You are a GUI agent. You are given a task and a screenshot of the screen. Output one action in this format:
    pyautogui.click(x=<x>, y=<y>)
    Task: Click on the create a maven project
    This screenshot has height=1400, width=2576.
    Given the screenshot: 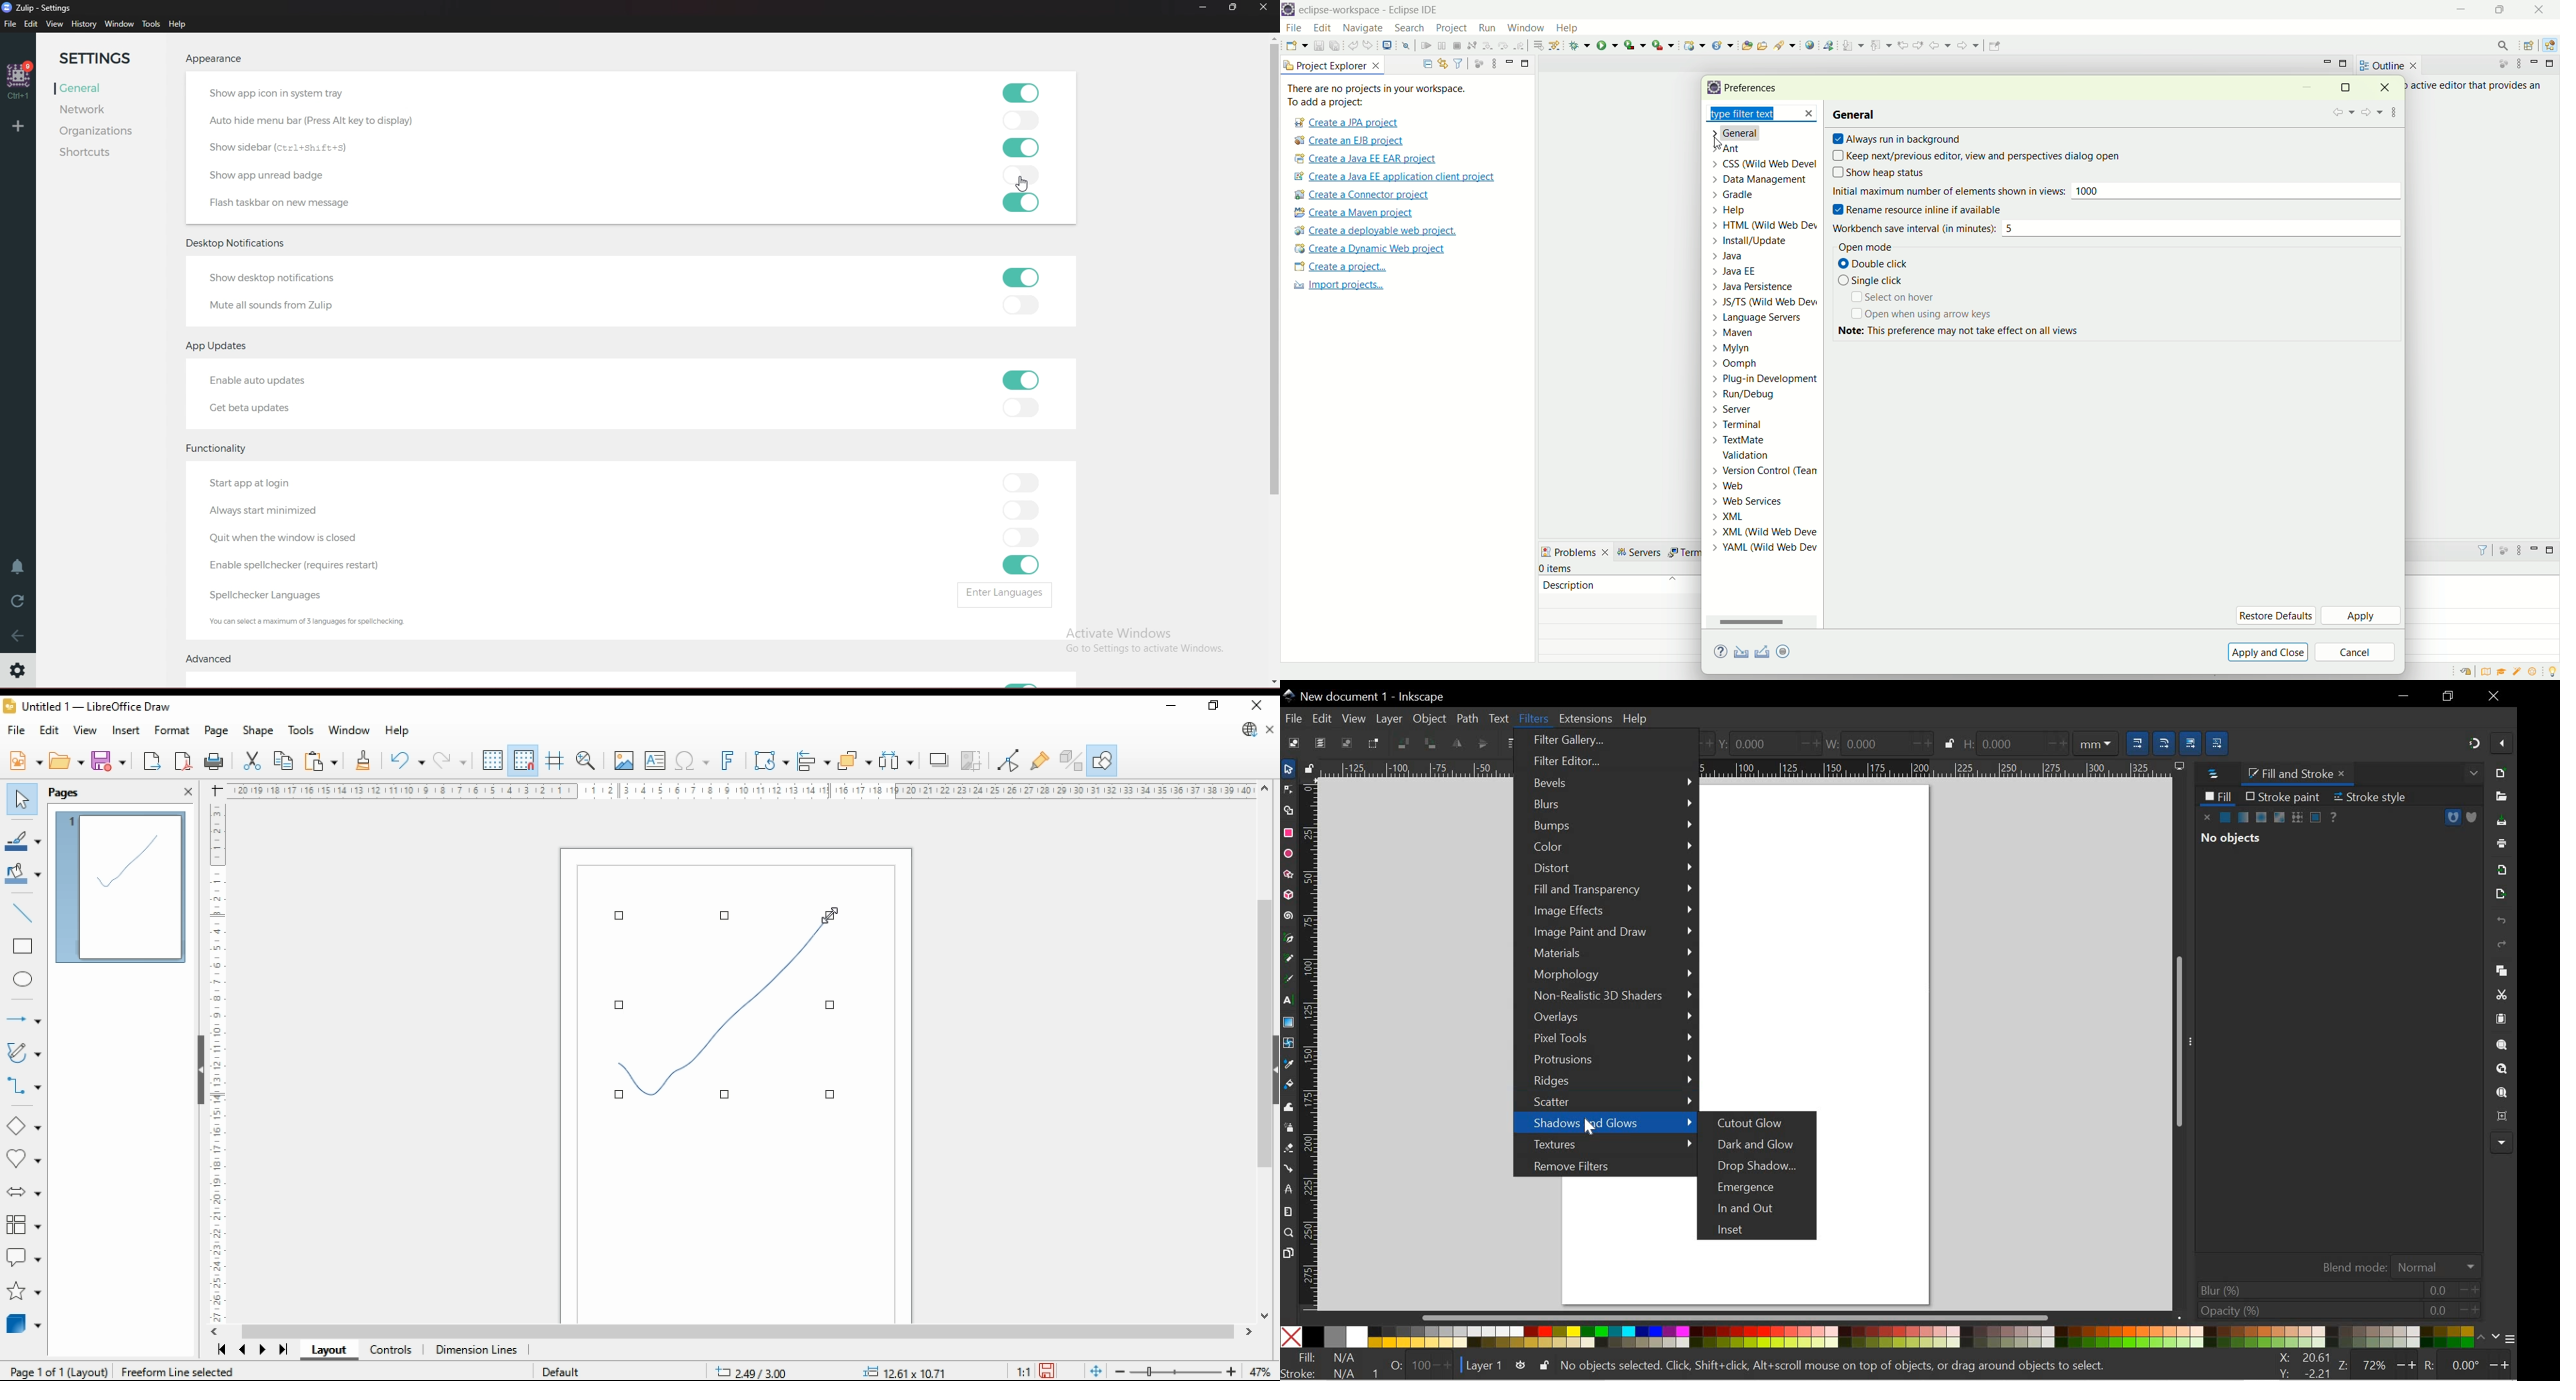 What is the action you would take?
    pyautogui.click(x=1358, y=213)
    